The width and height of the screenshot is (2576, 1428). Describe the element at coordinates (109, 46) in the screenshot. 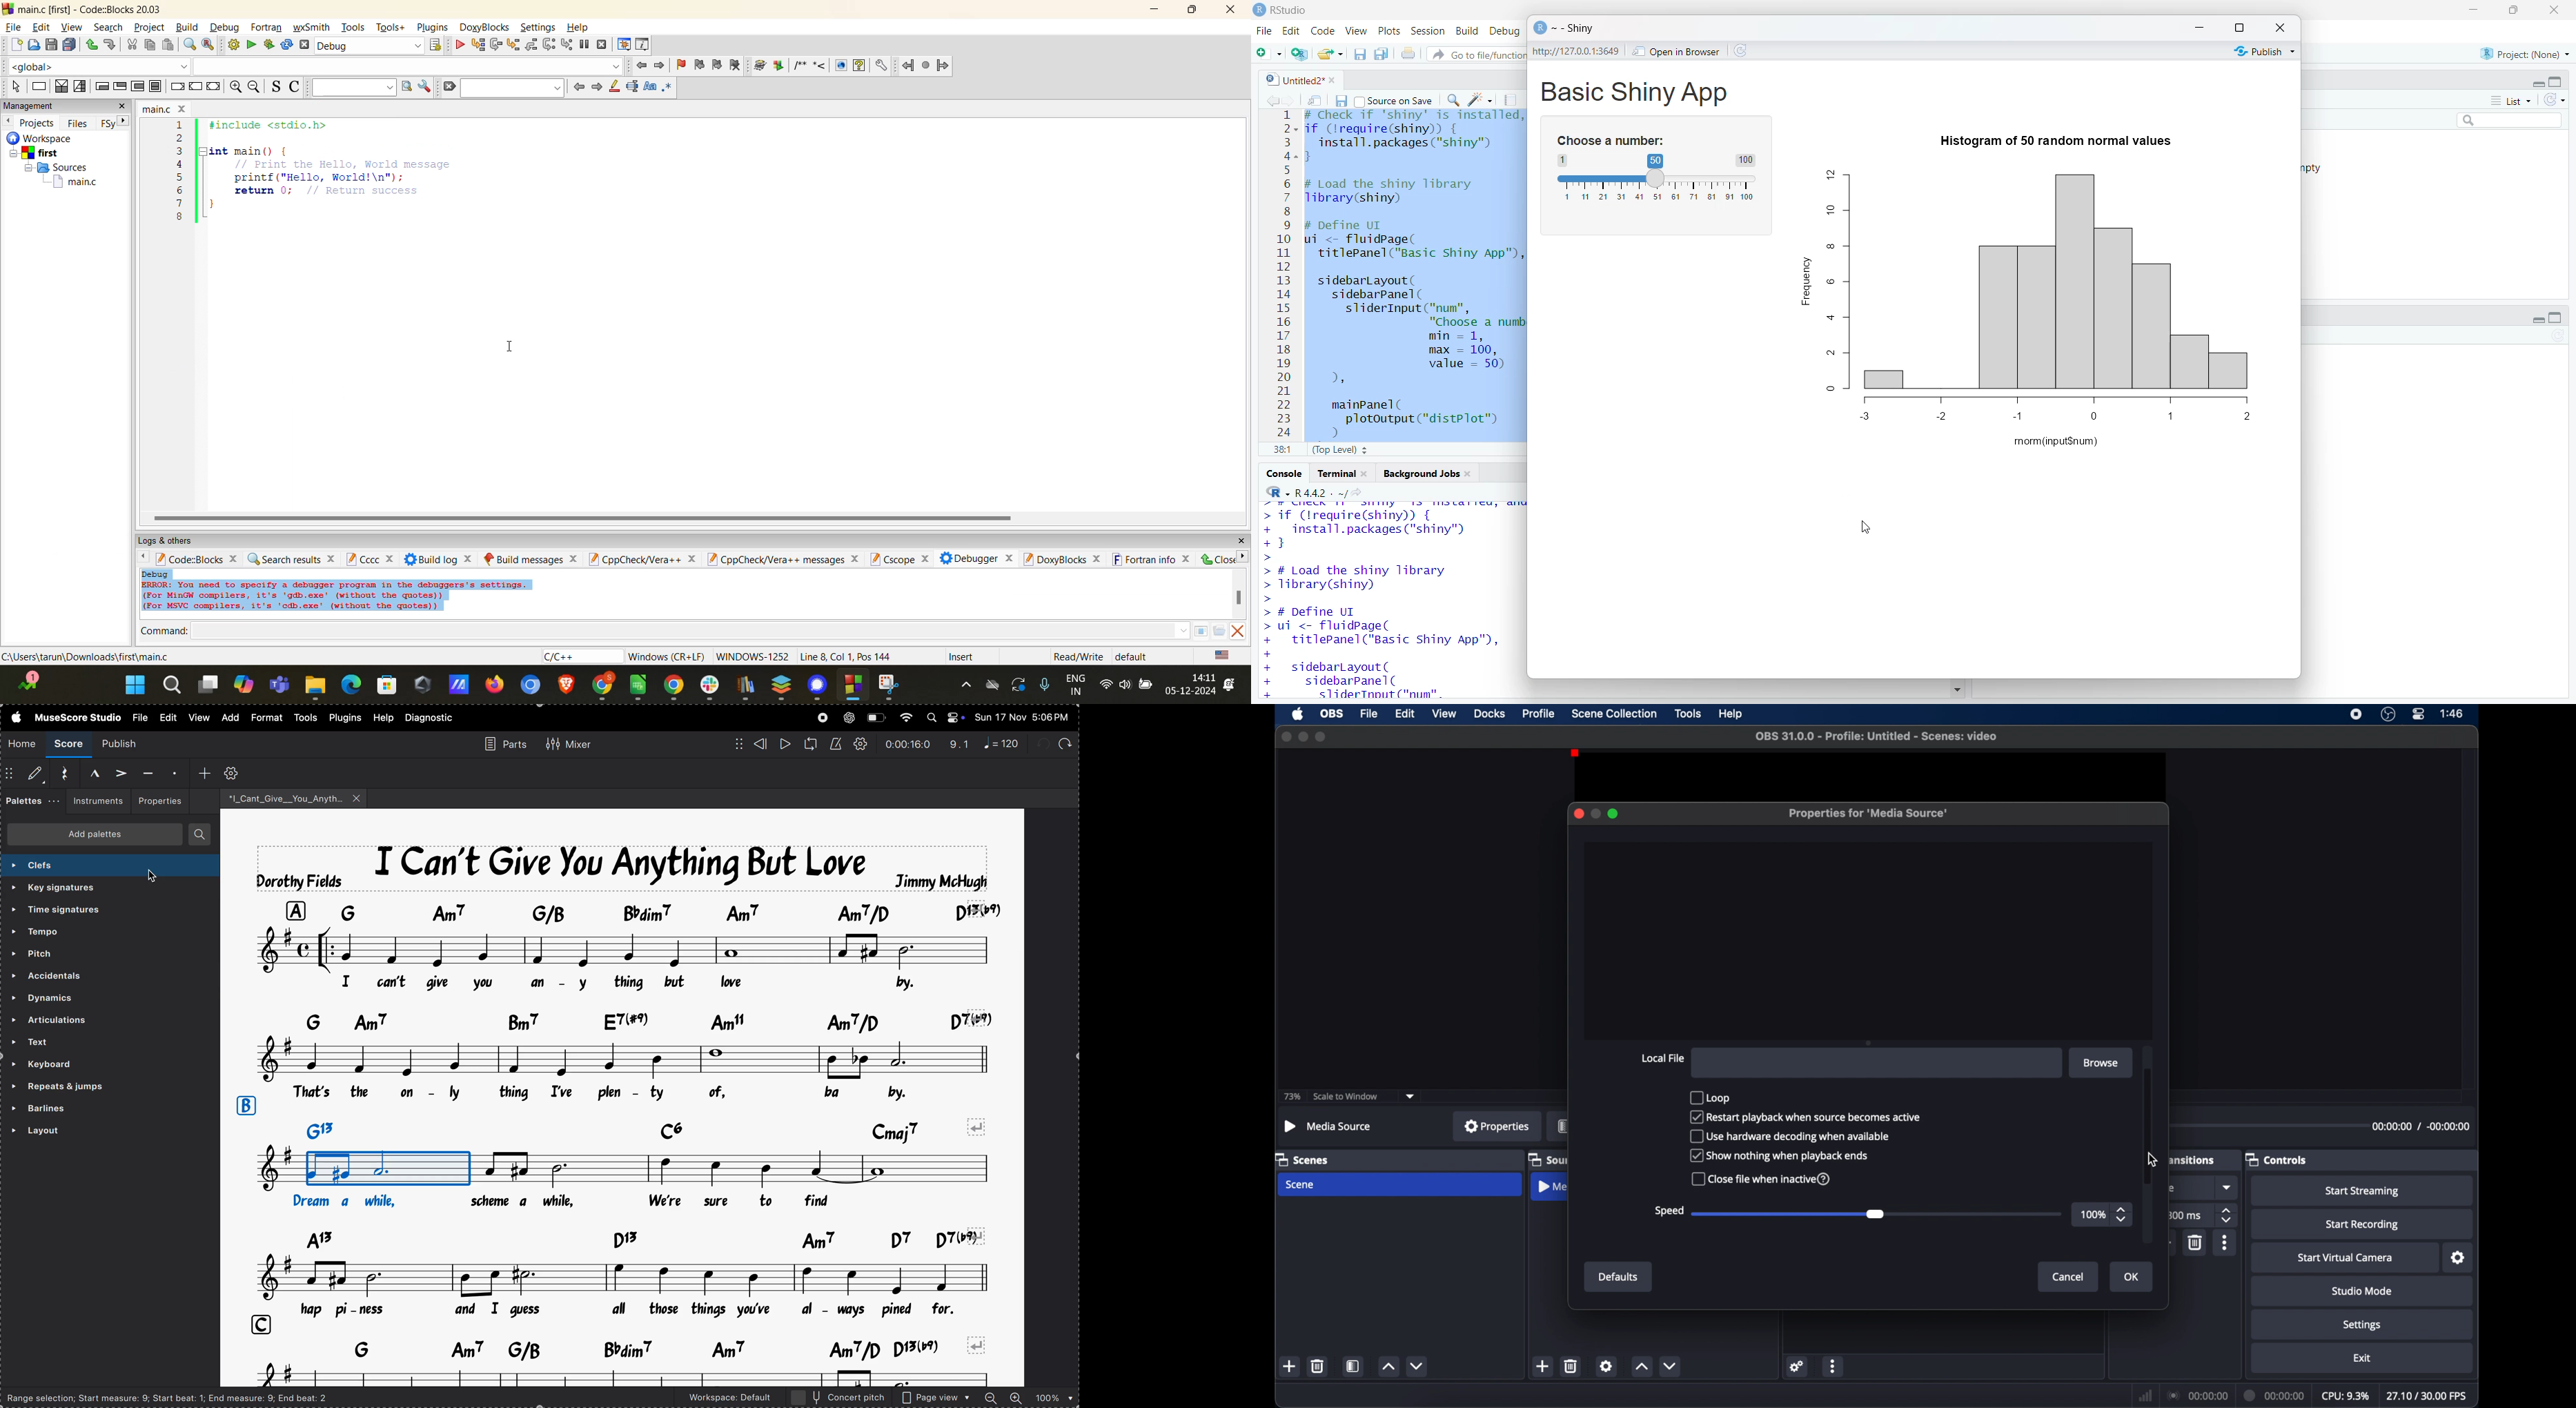

I see `redo` at that location.